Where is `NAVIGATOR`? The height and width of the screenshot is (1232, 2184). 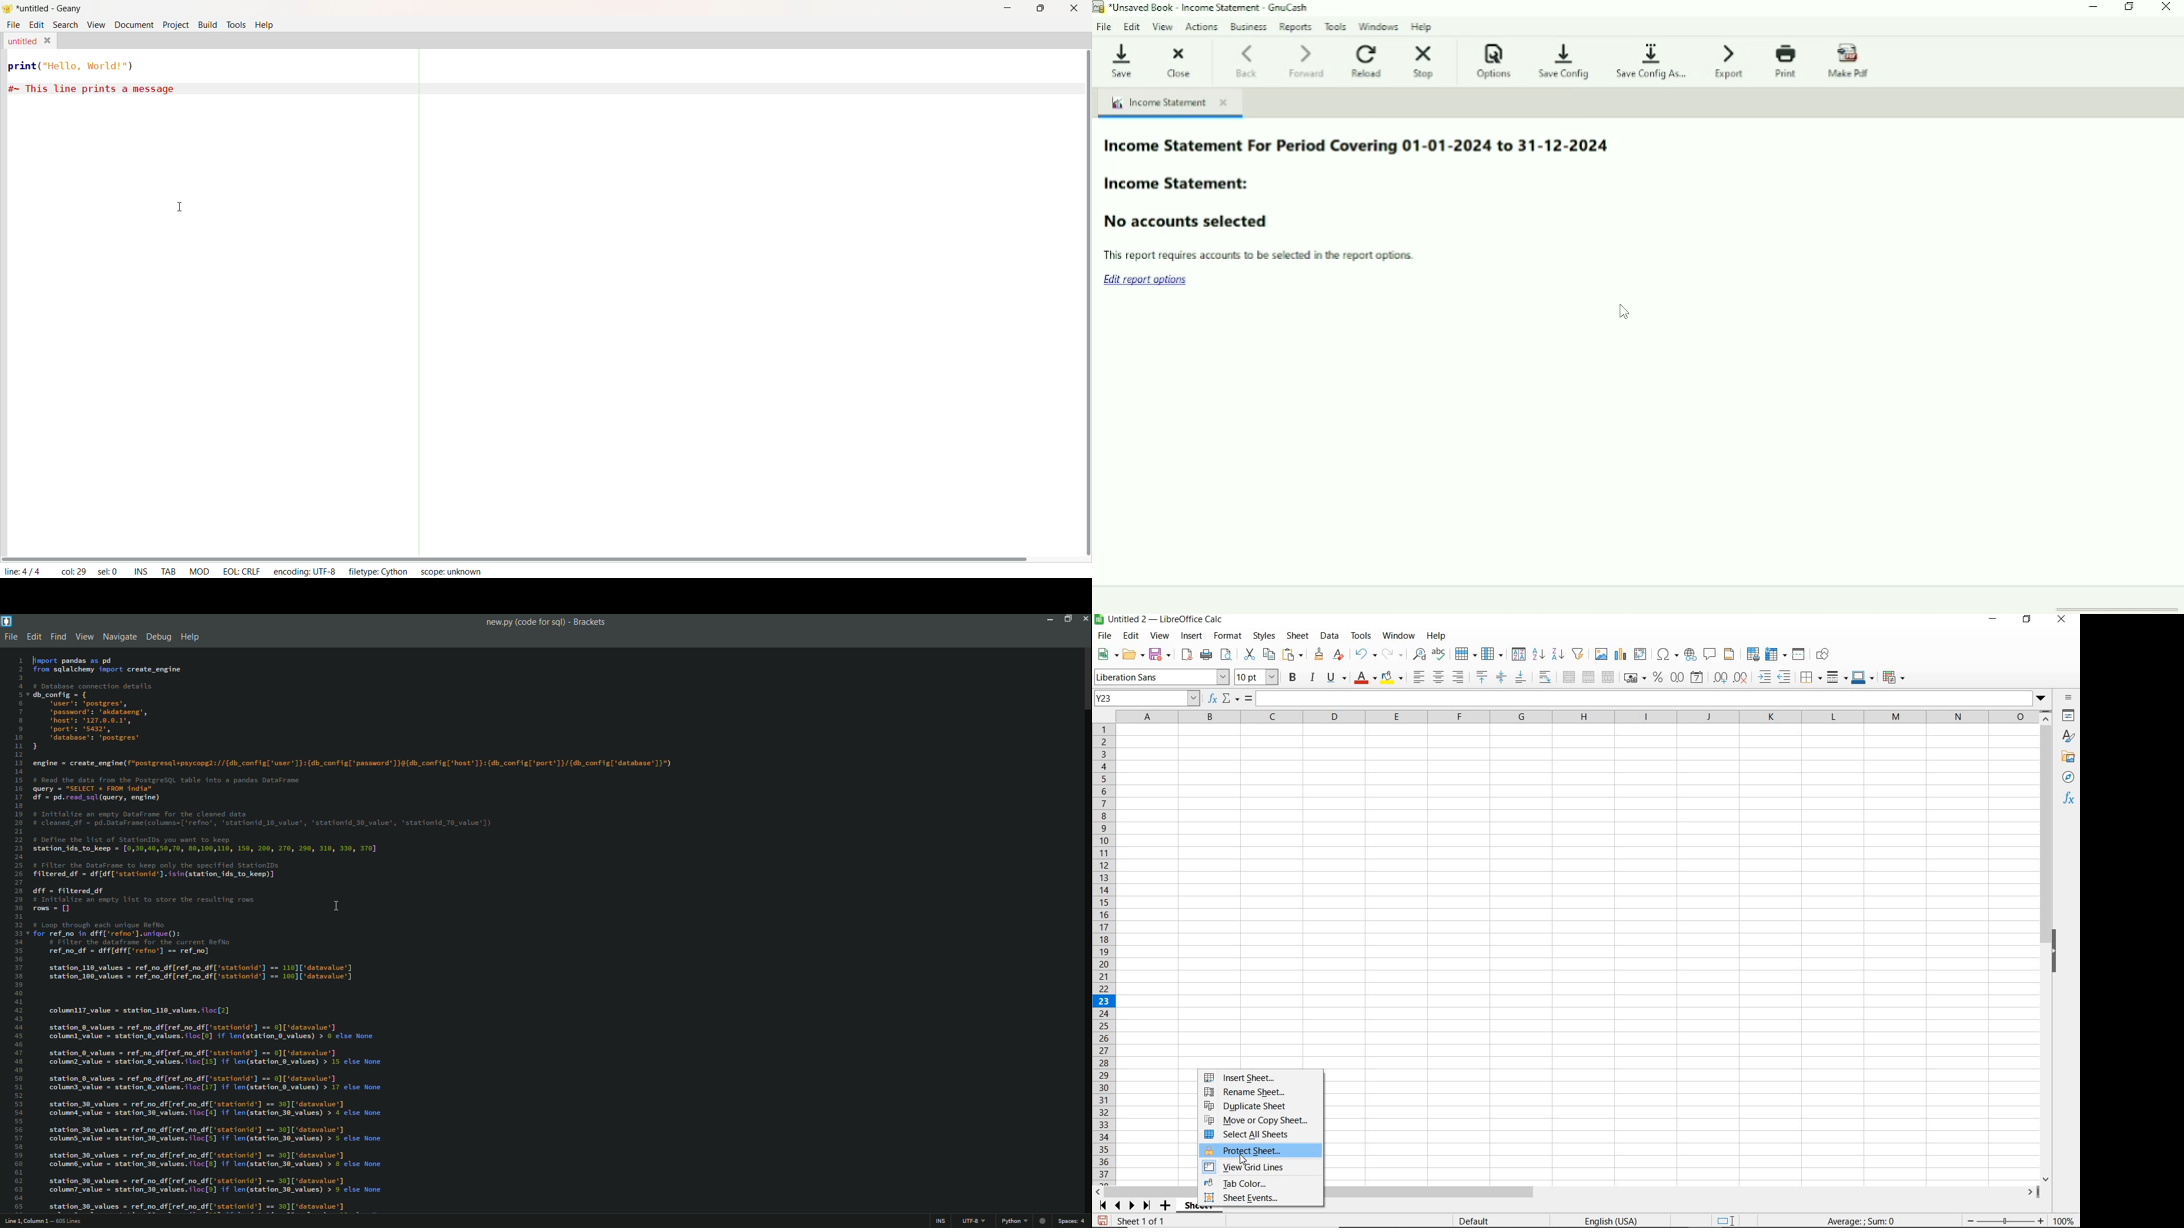 NAVIGATOR is located at coordinates (2068, 778).